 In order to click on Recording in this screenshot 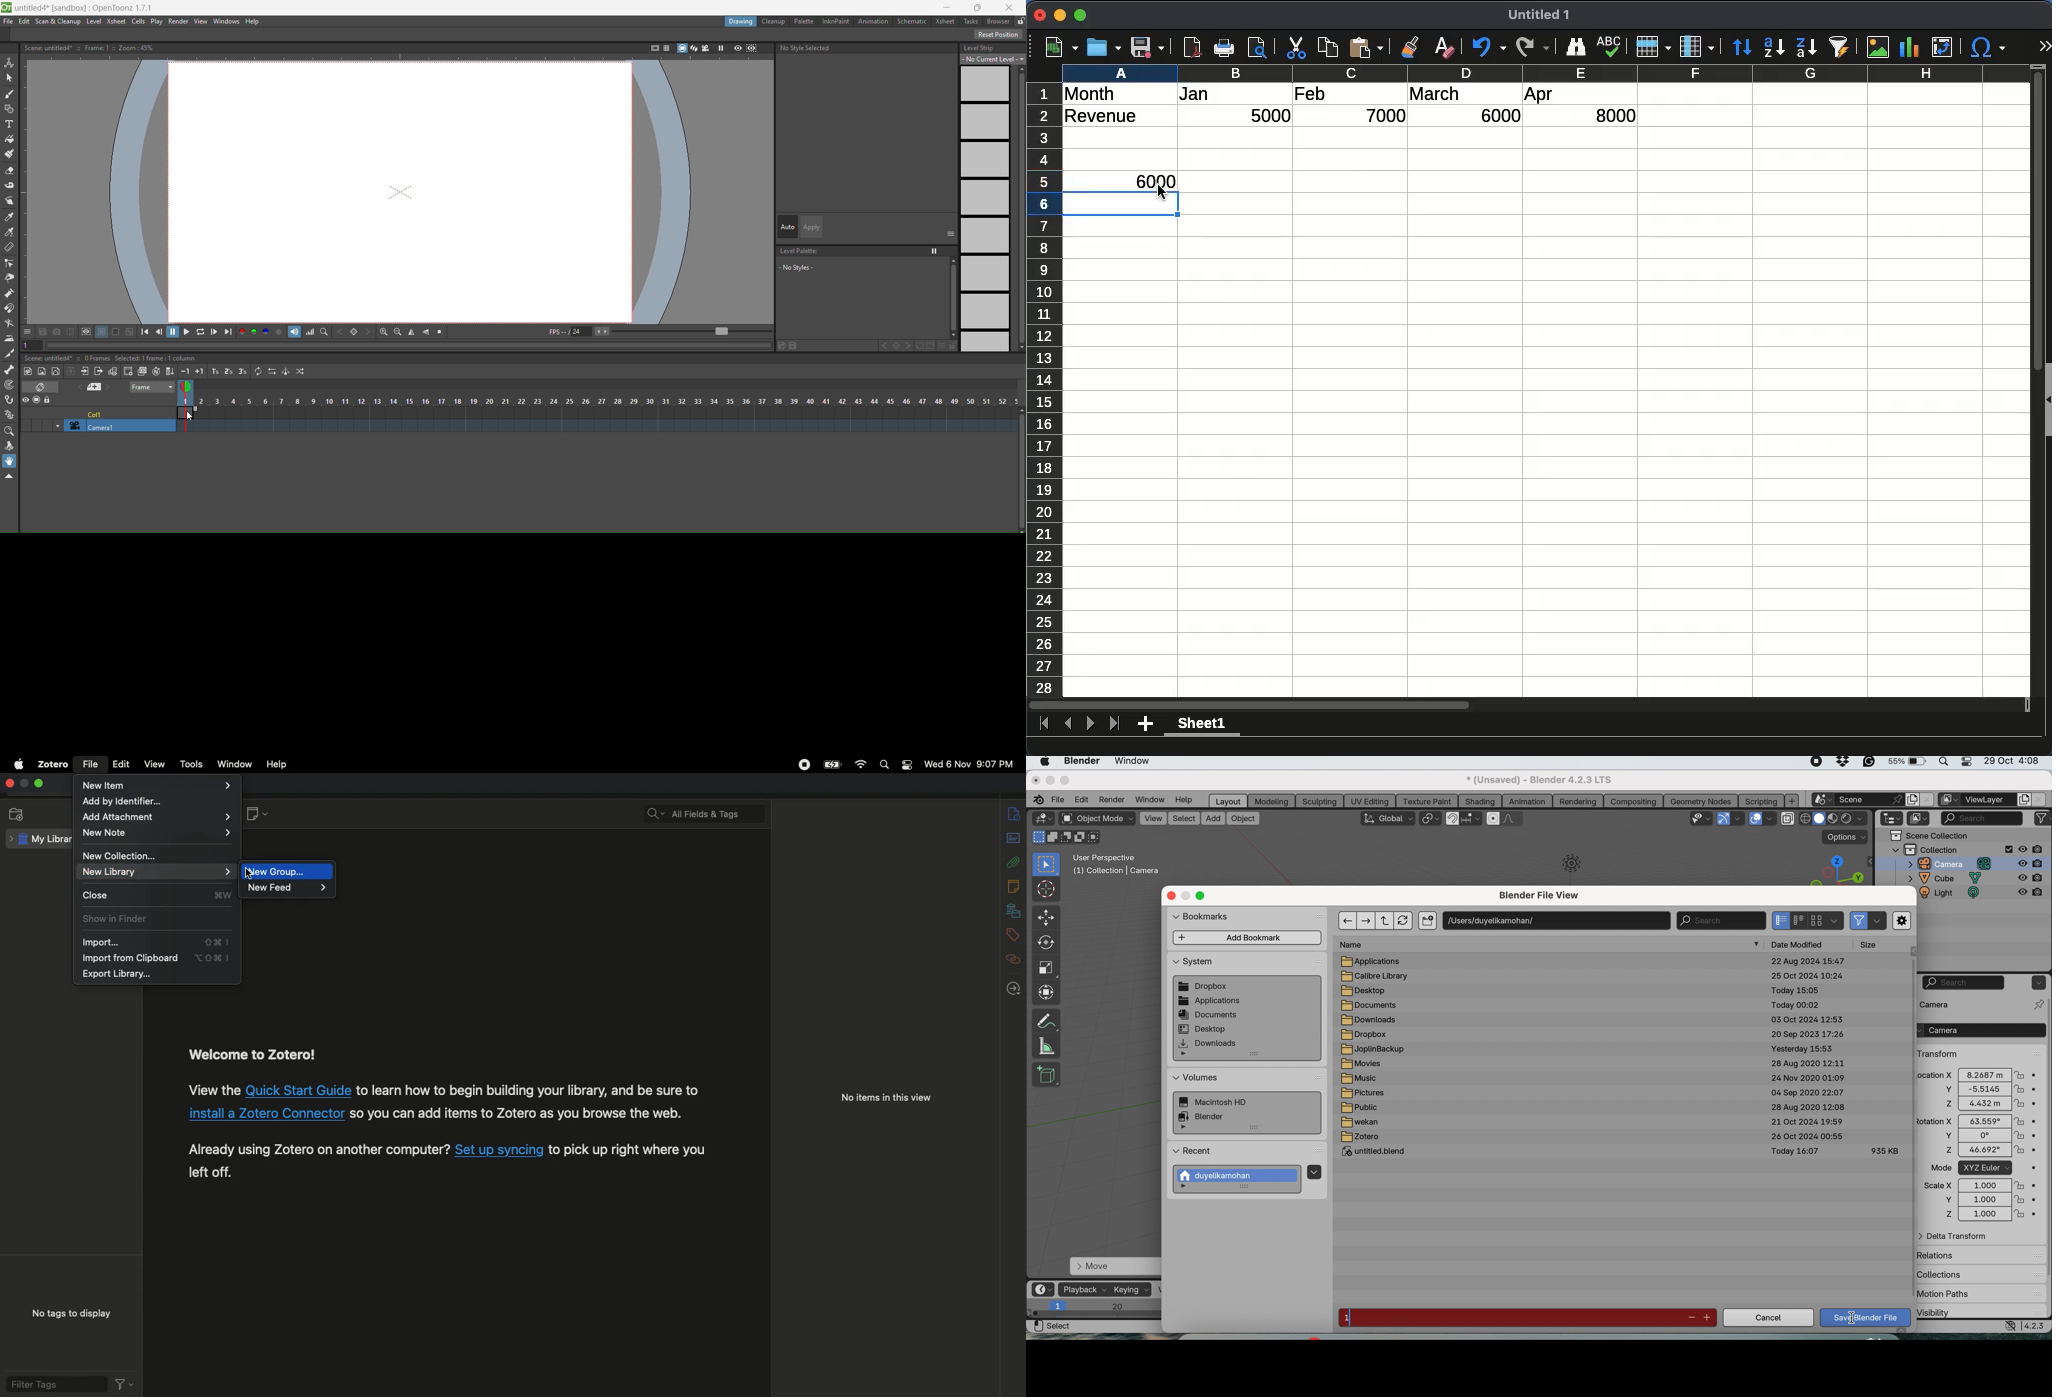, I will do `click(804, 766)`.